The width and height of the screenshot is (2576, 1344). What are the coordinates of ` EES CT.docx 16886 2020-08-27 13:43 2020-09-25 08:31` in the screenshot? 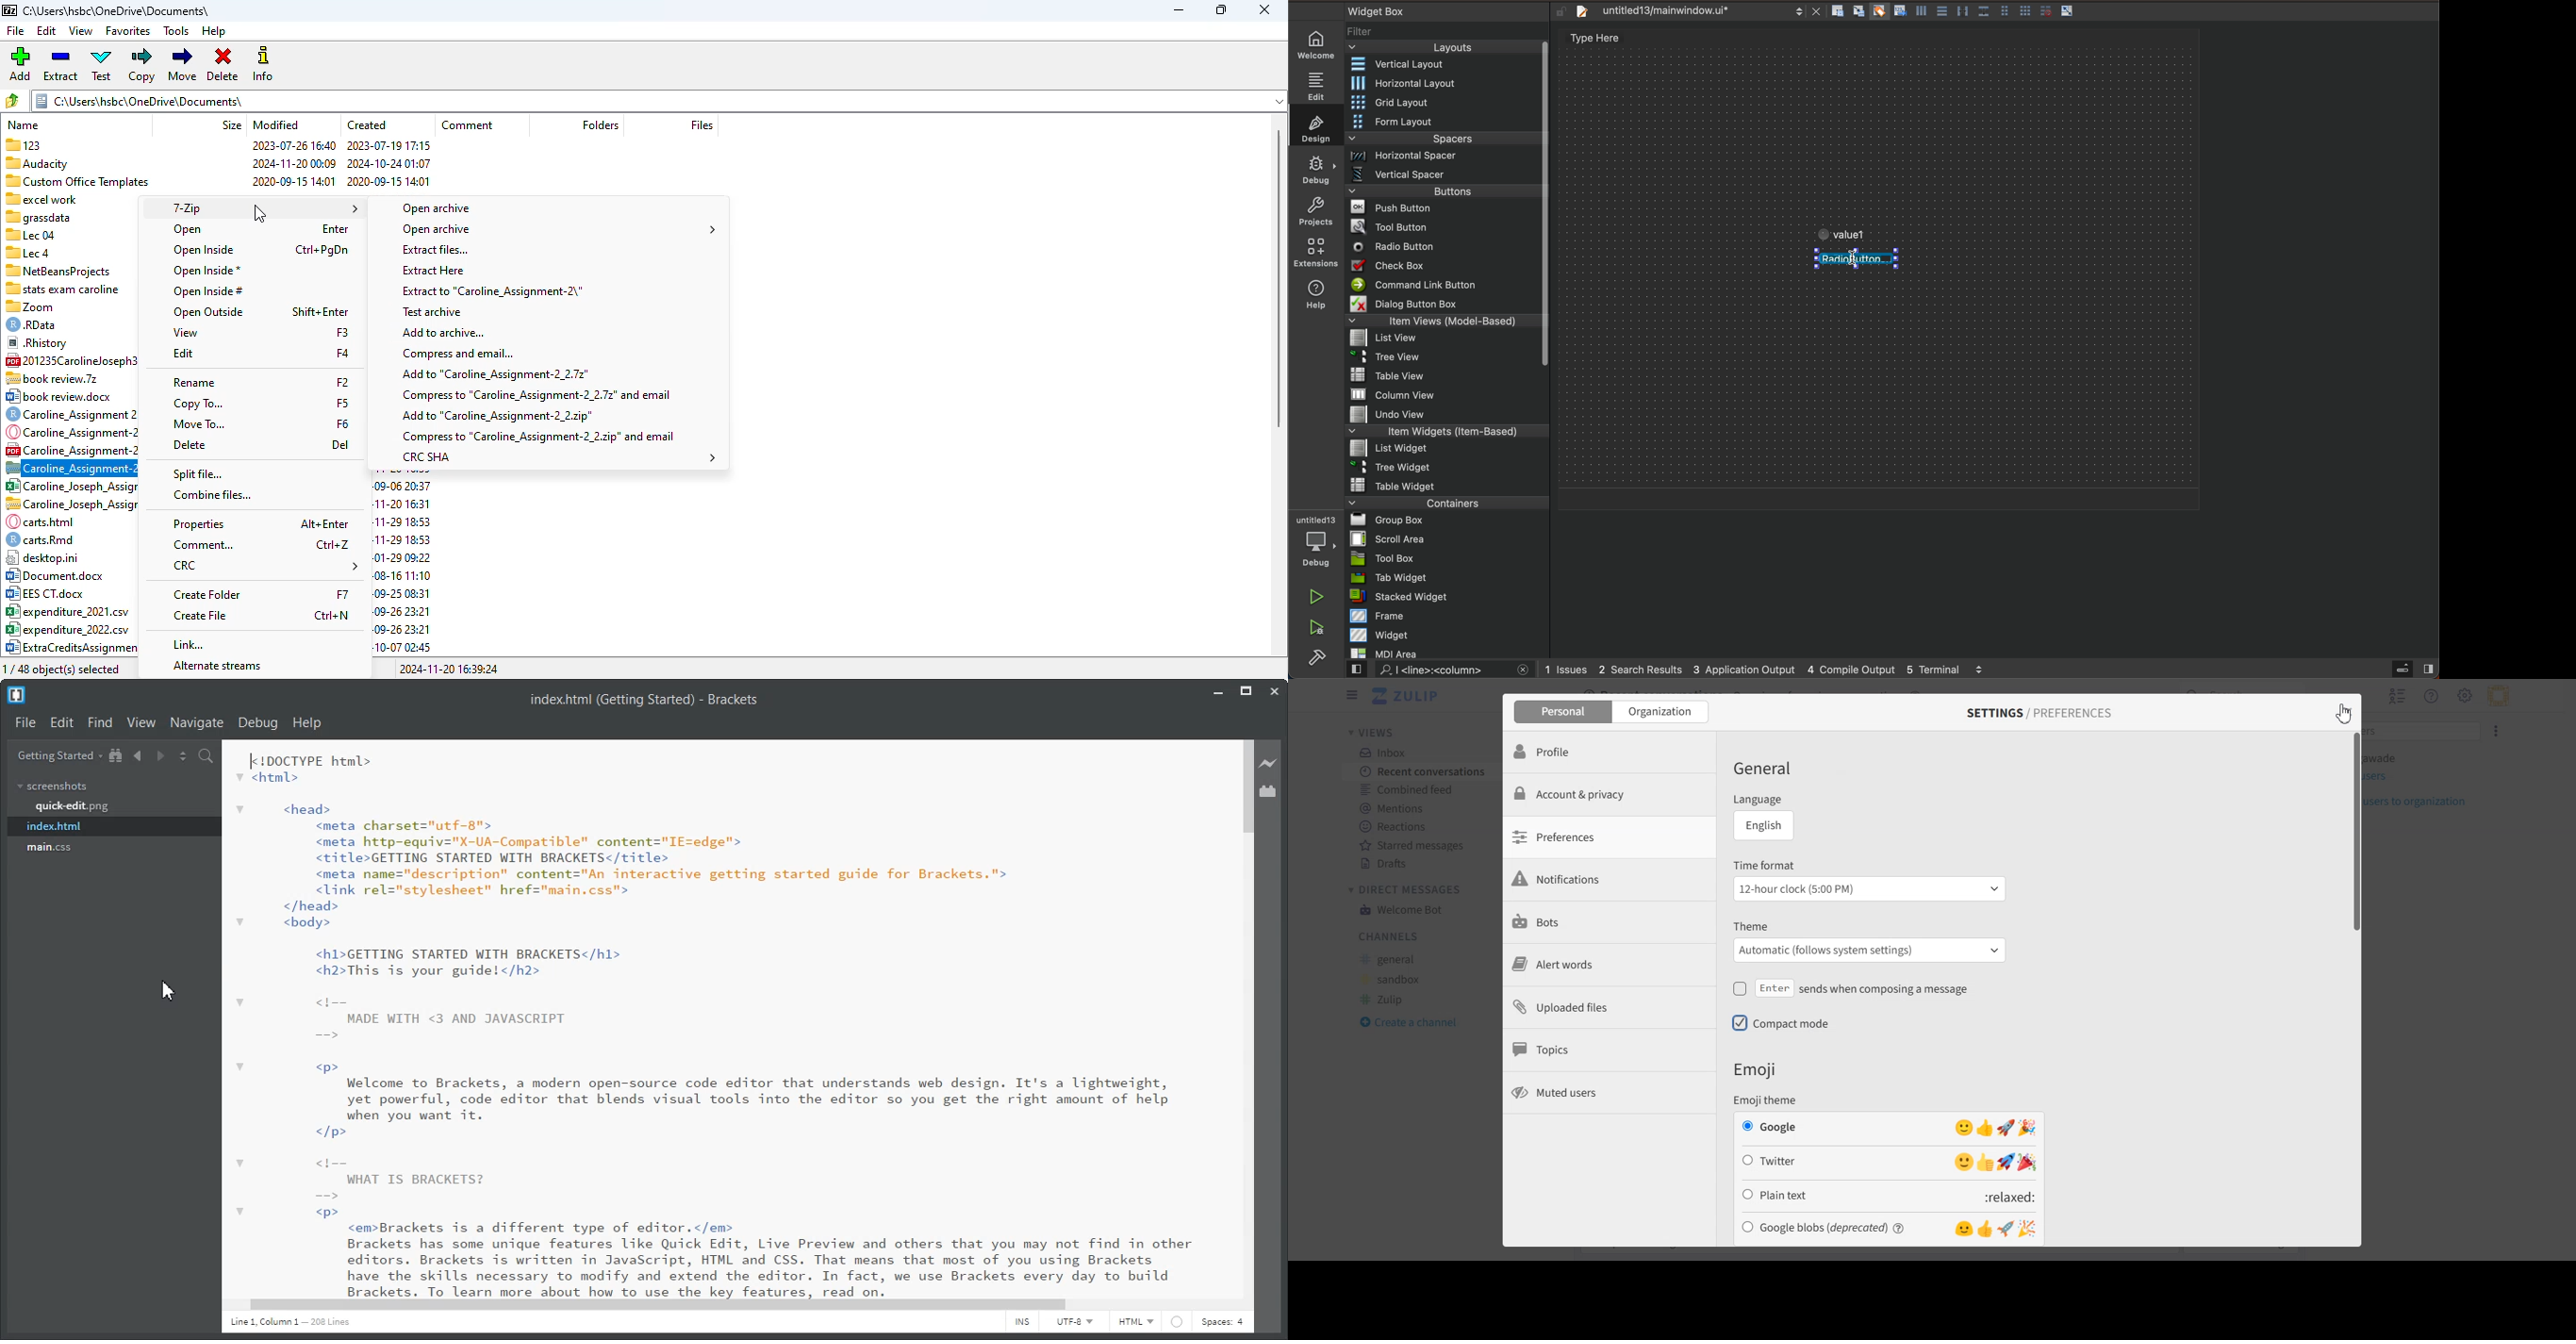 It's located at (69, 594).